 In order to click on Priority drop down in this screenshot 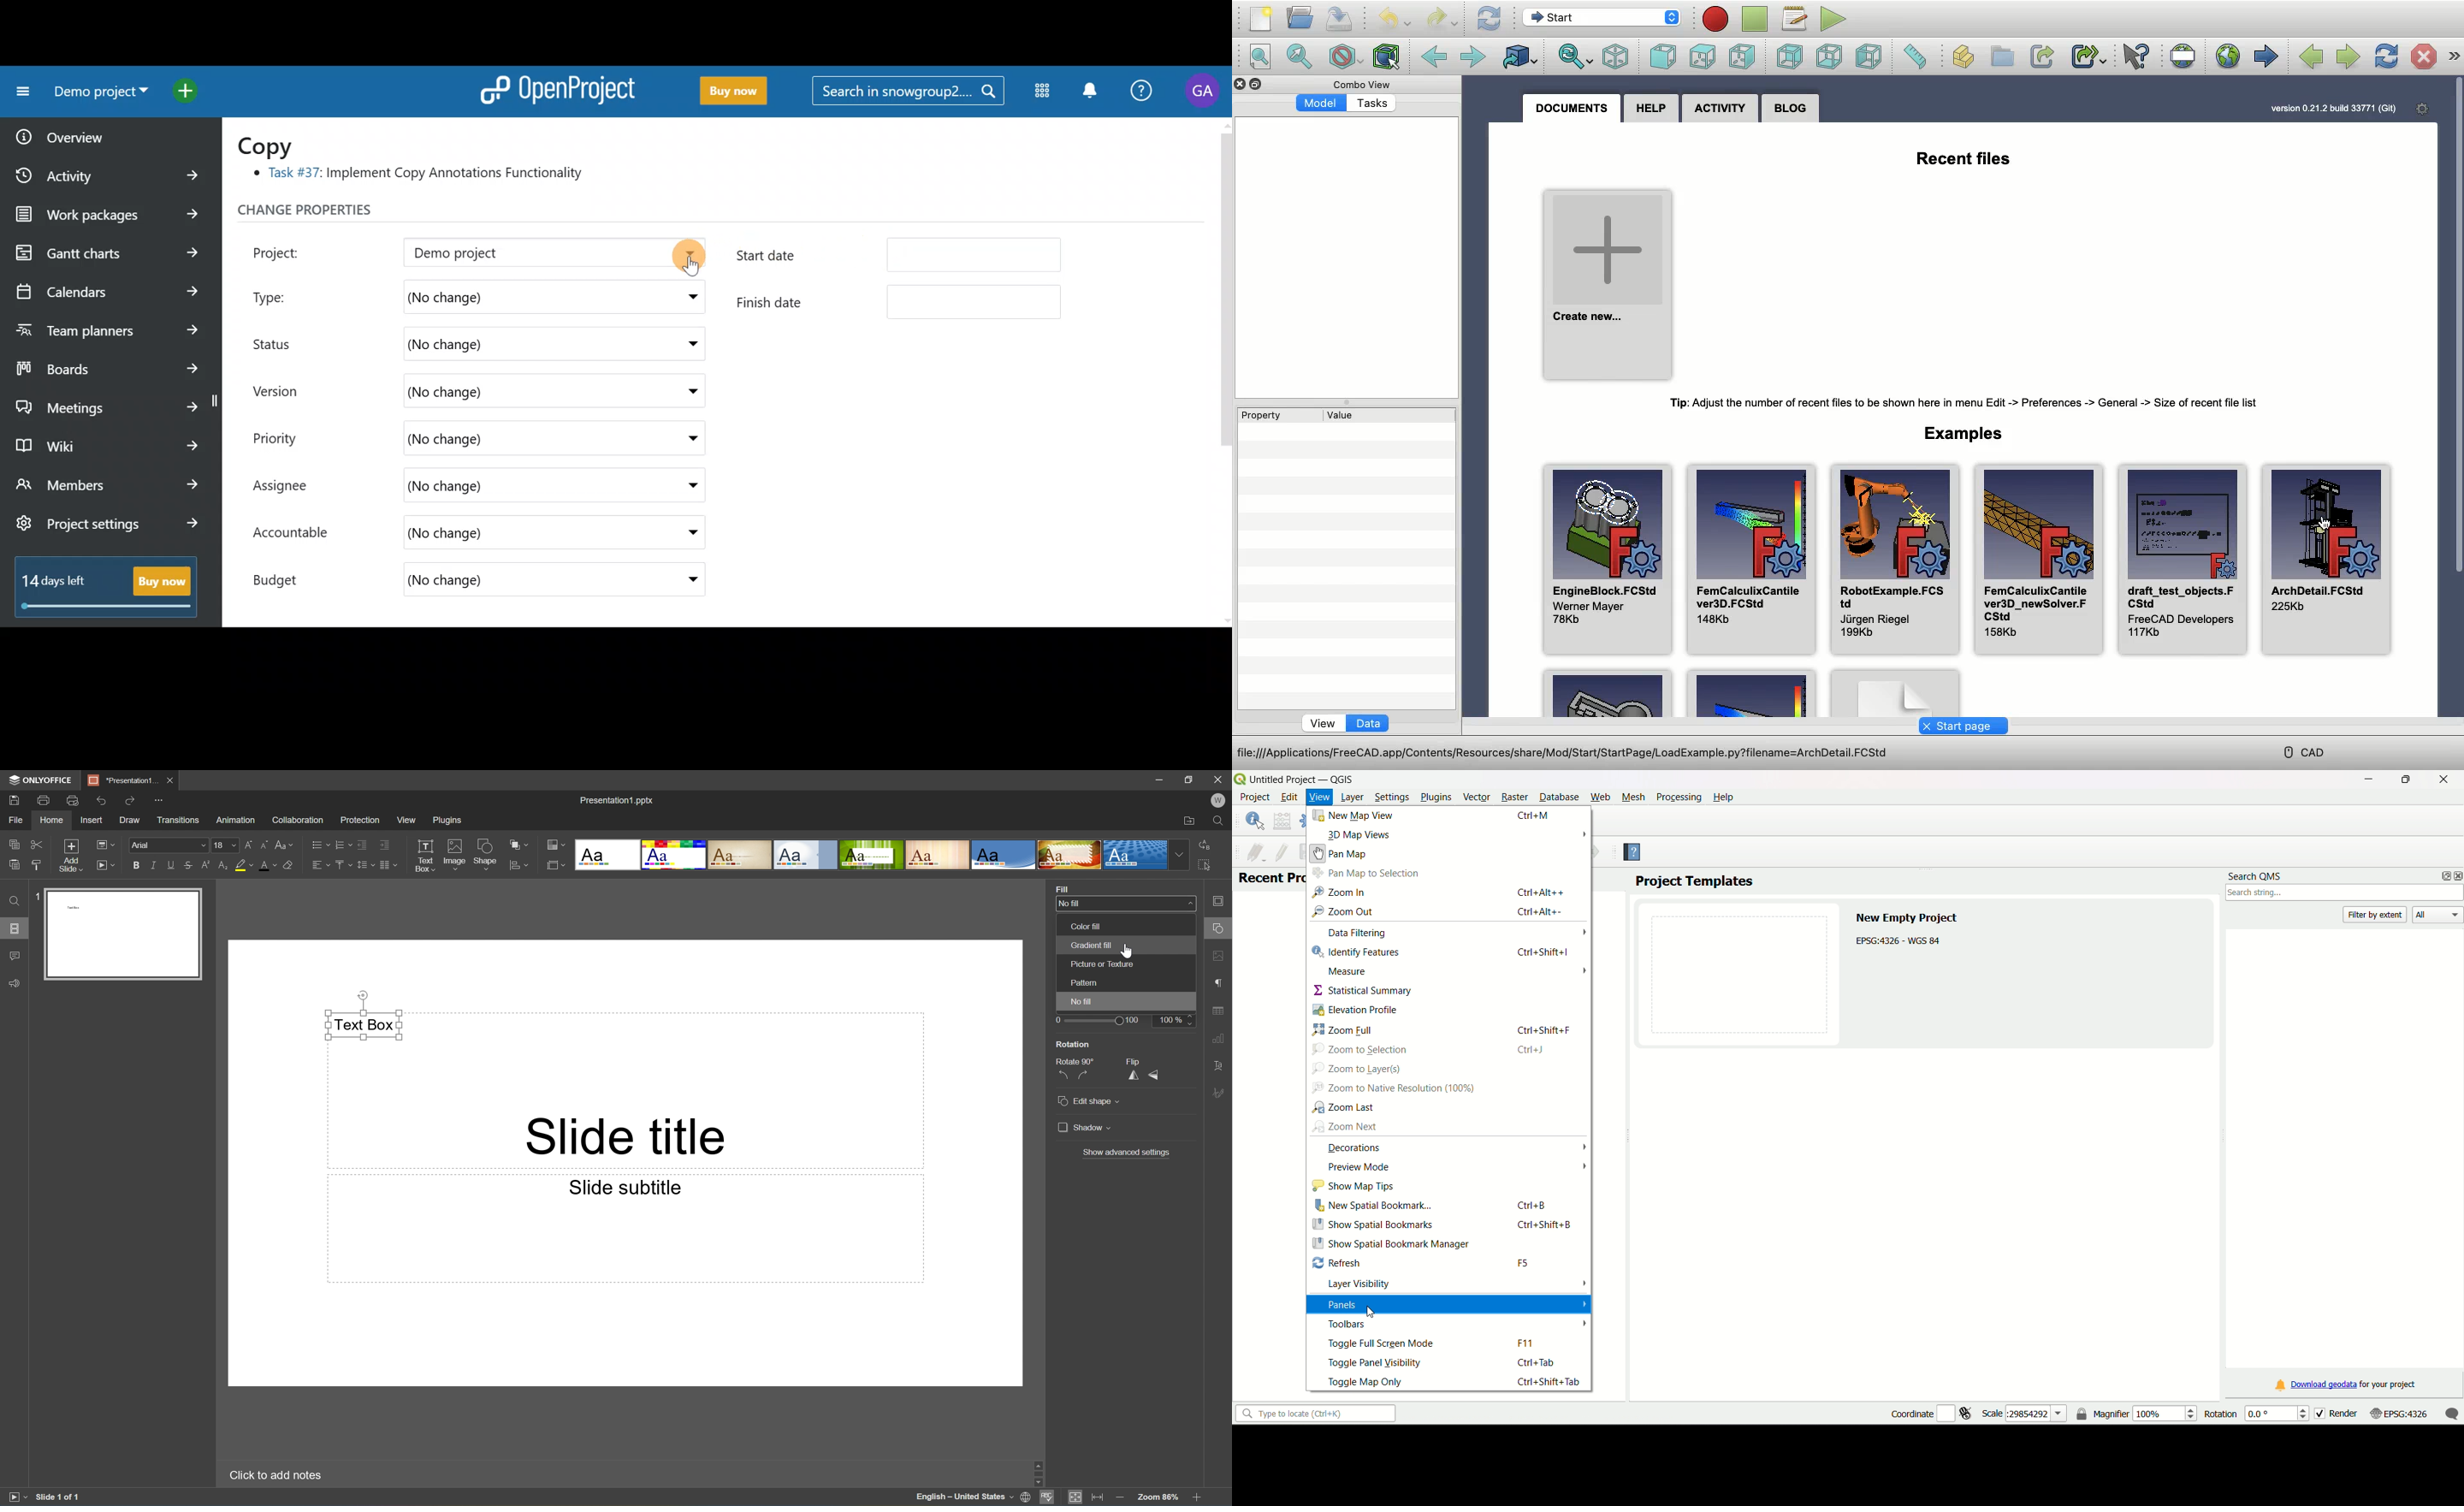, I will do `click(680, 437)`.